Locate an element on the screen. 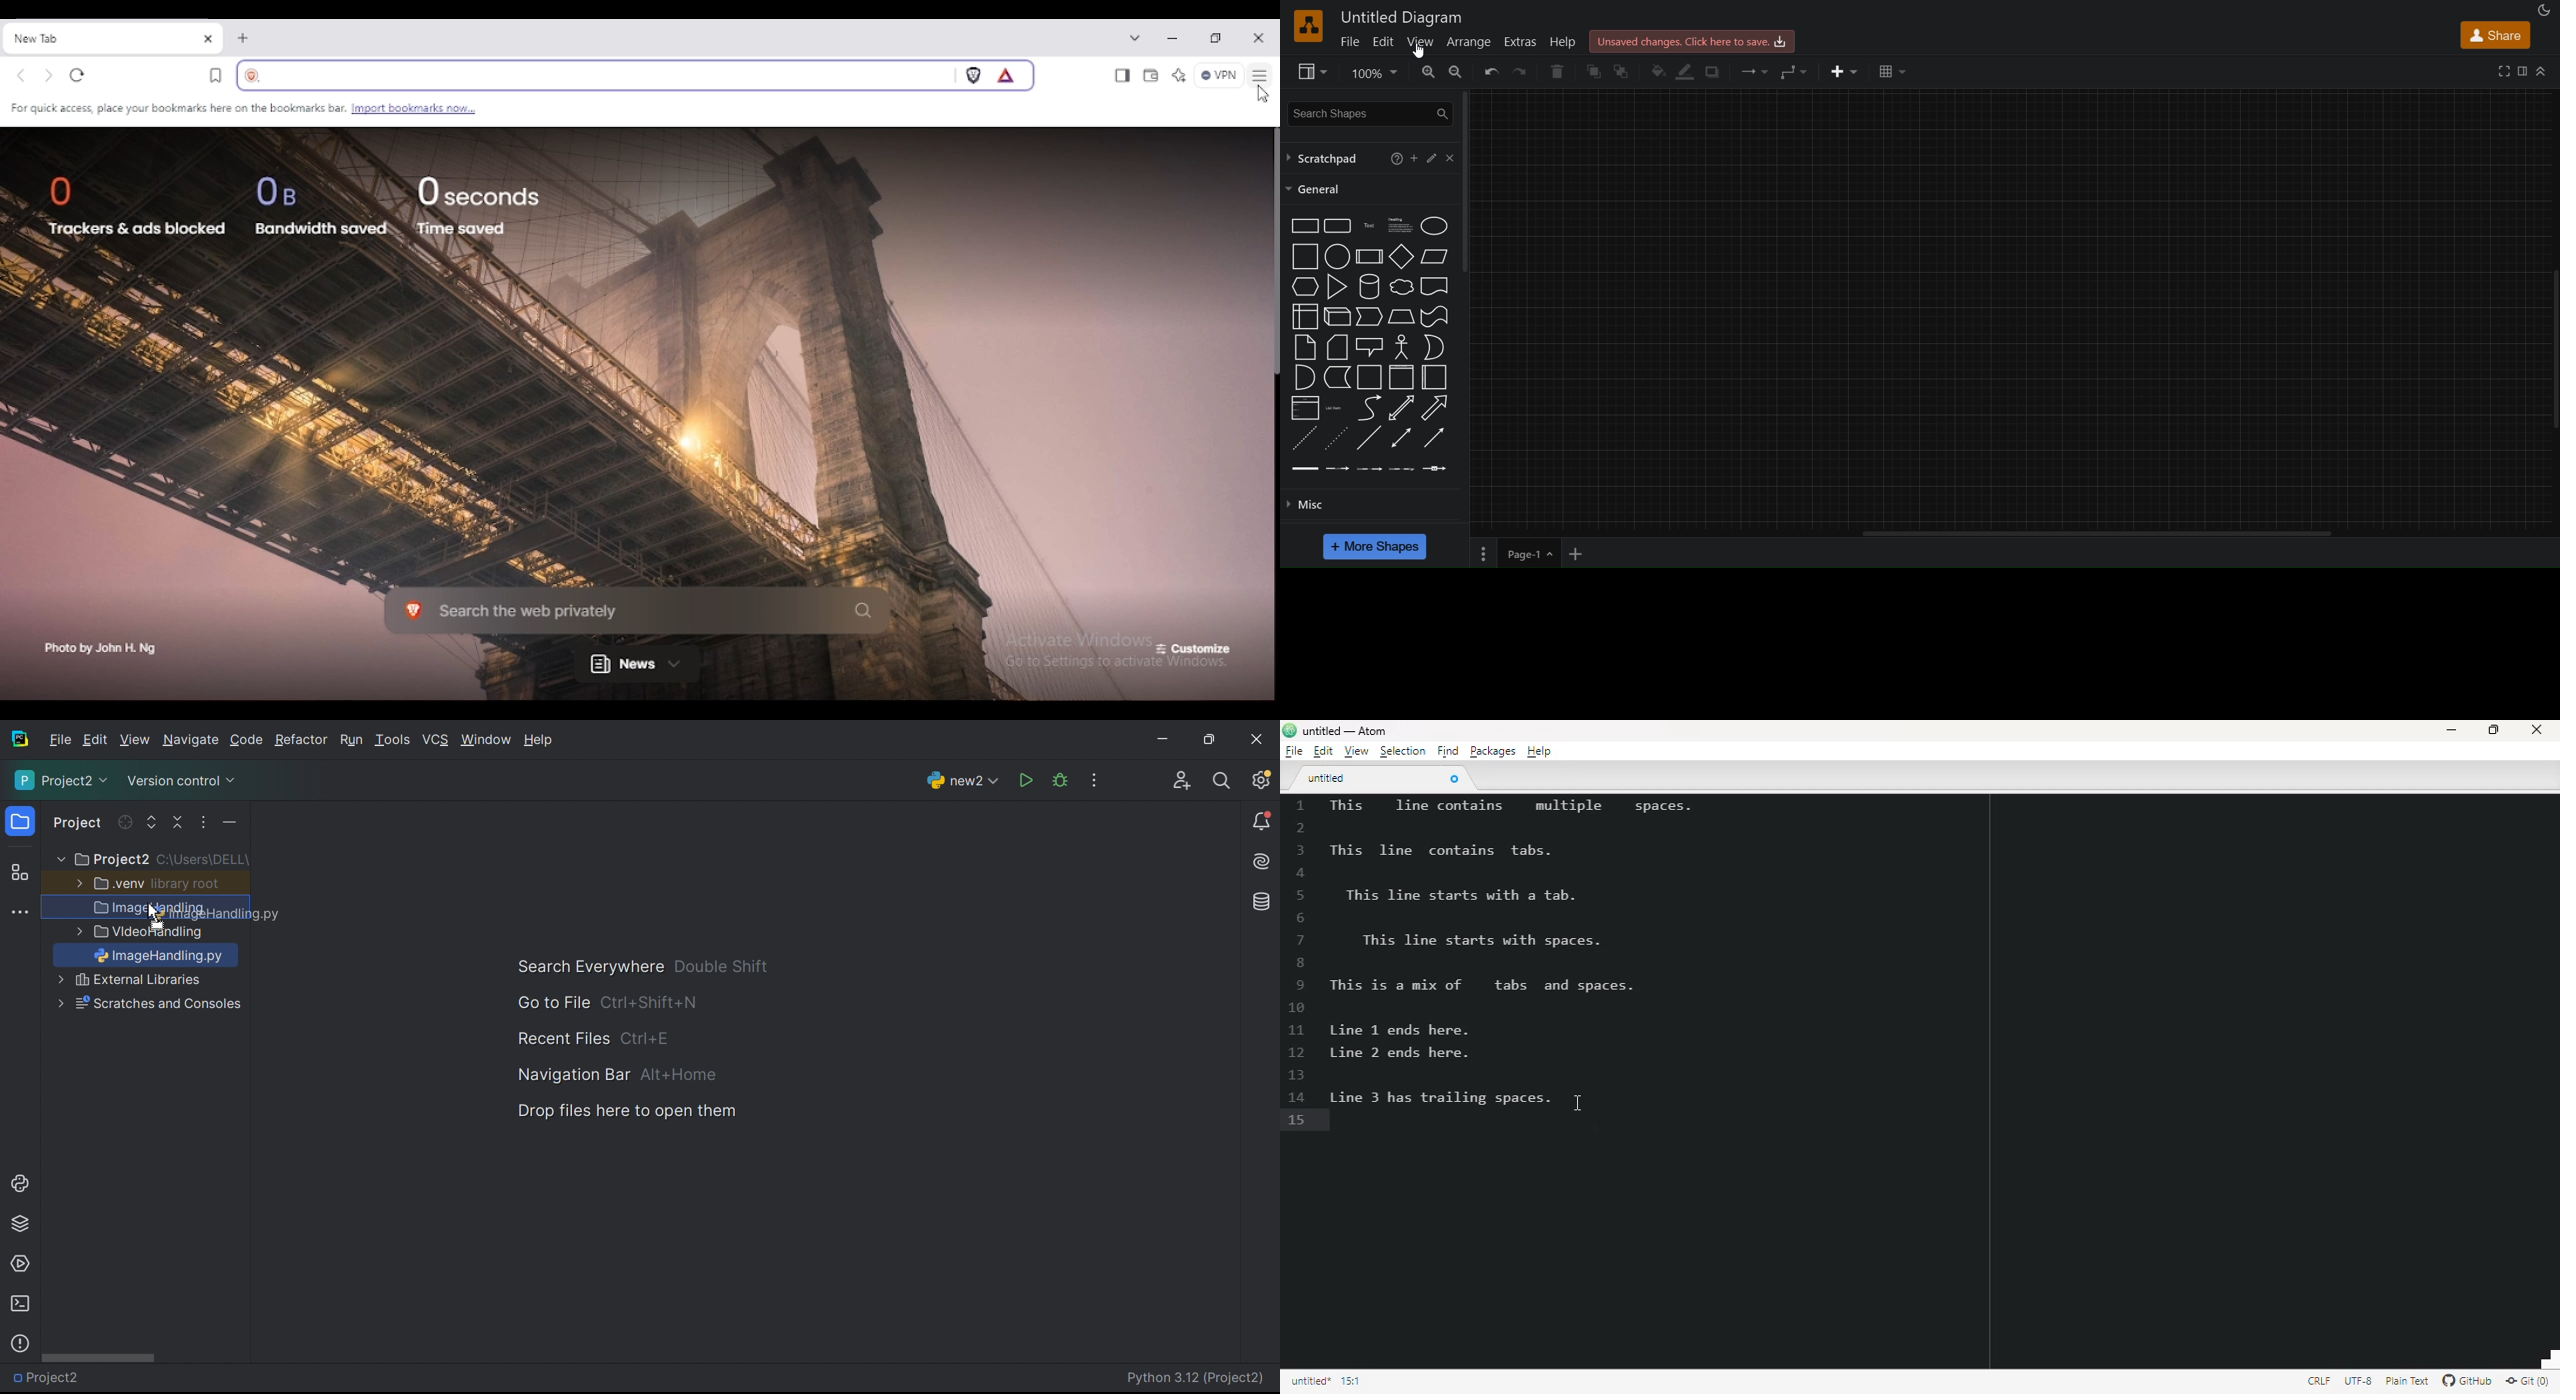 The image size is (2576, 1400). table is located at coordinates (1891, 71).